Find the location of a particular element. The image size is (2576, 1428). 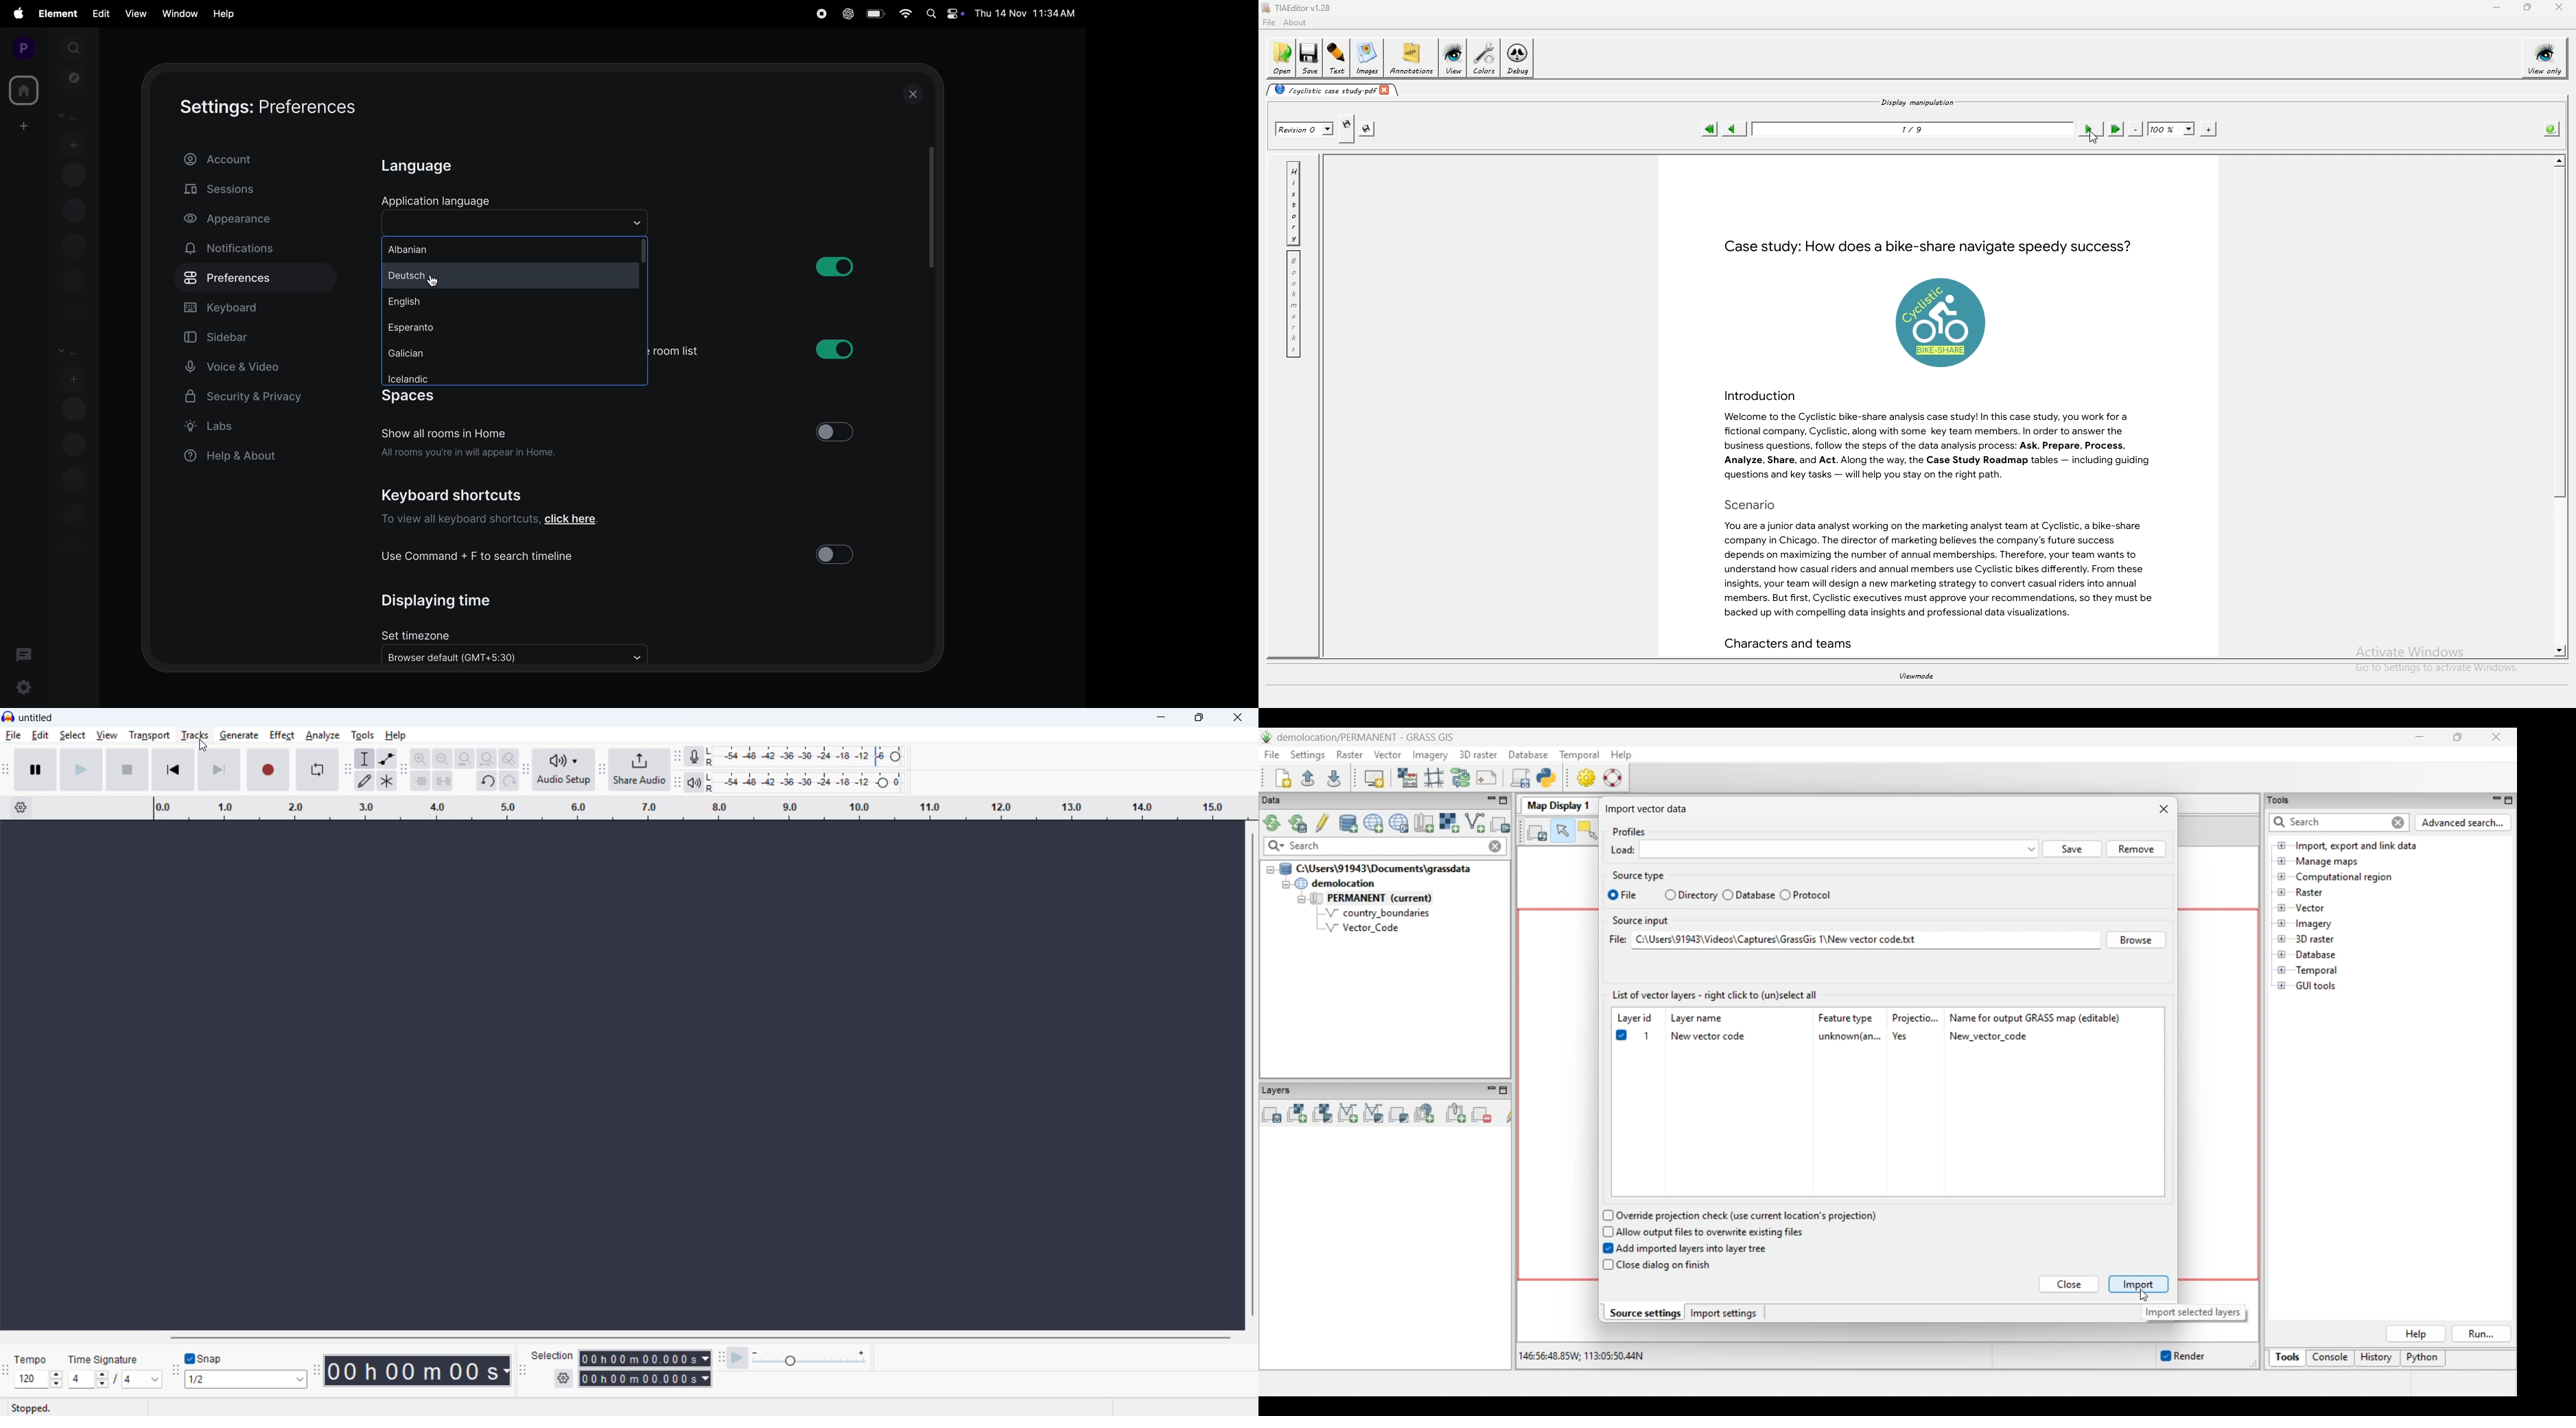

apperance is located at coordinates (251, 221).